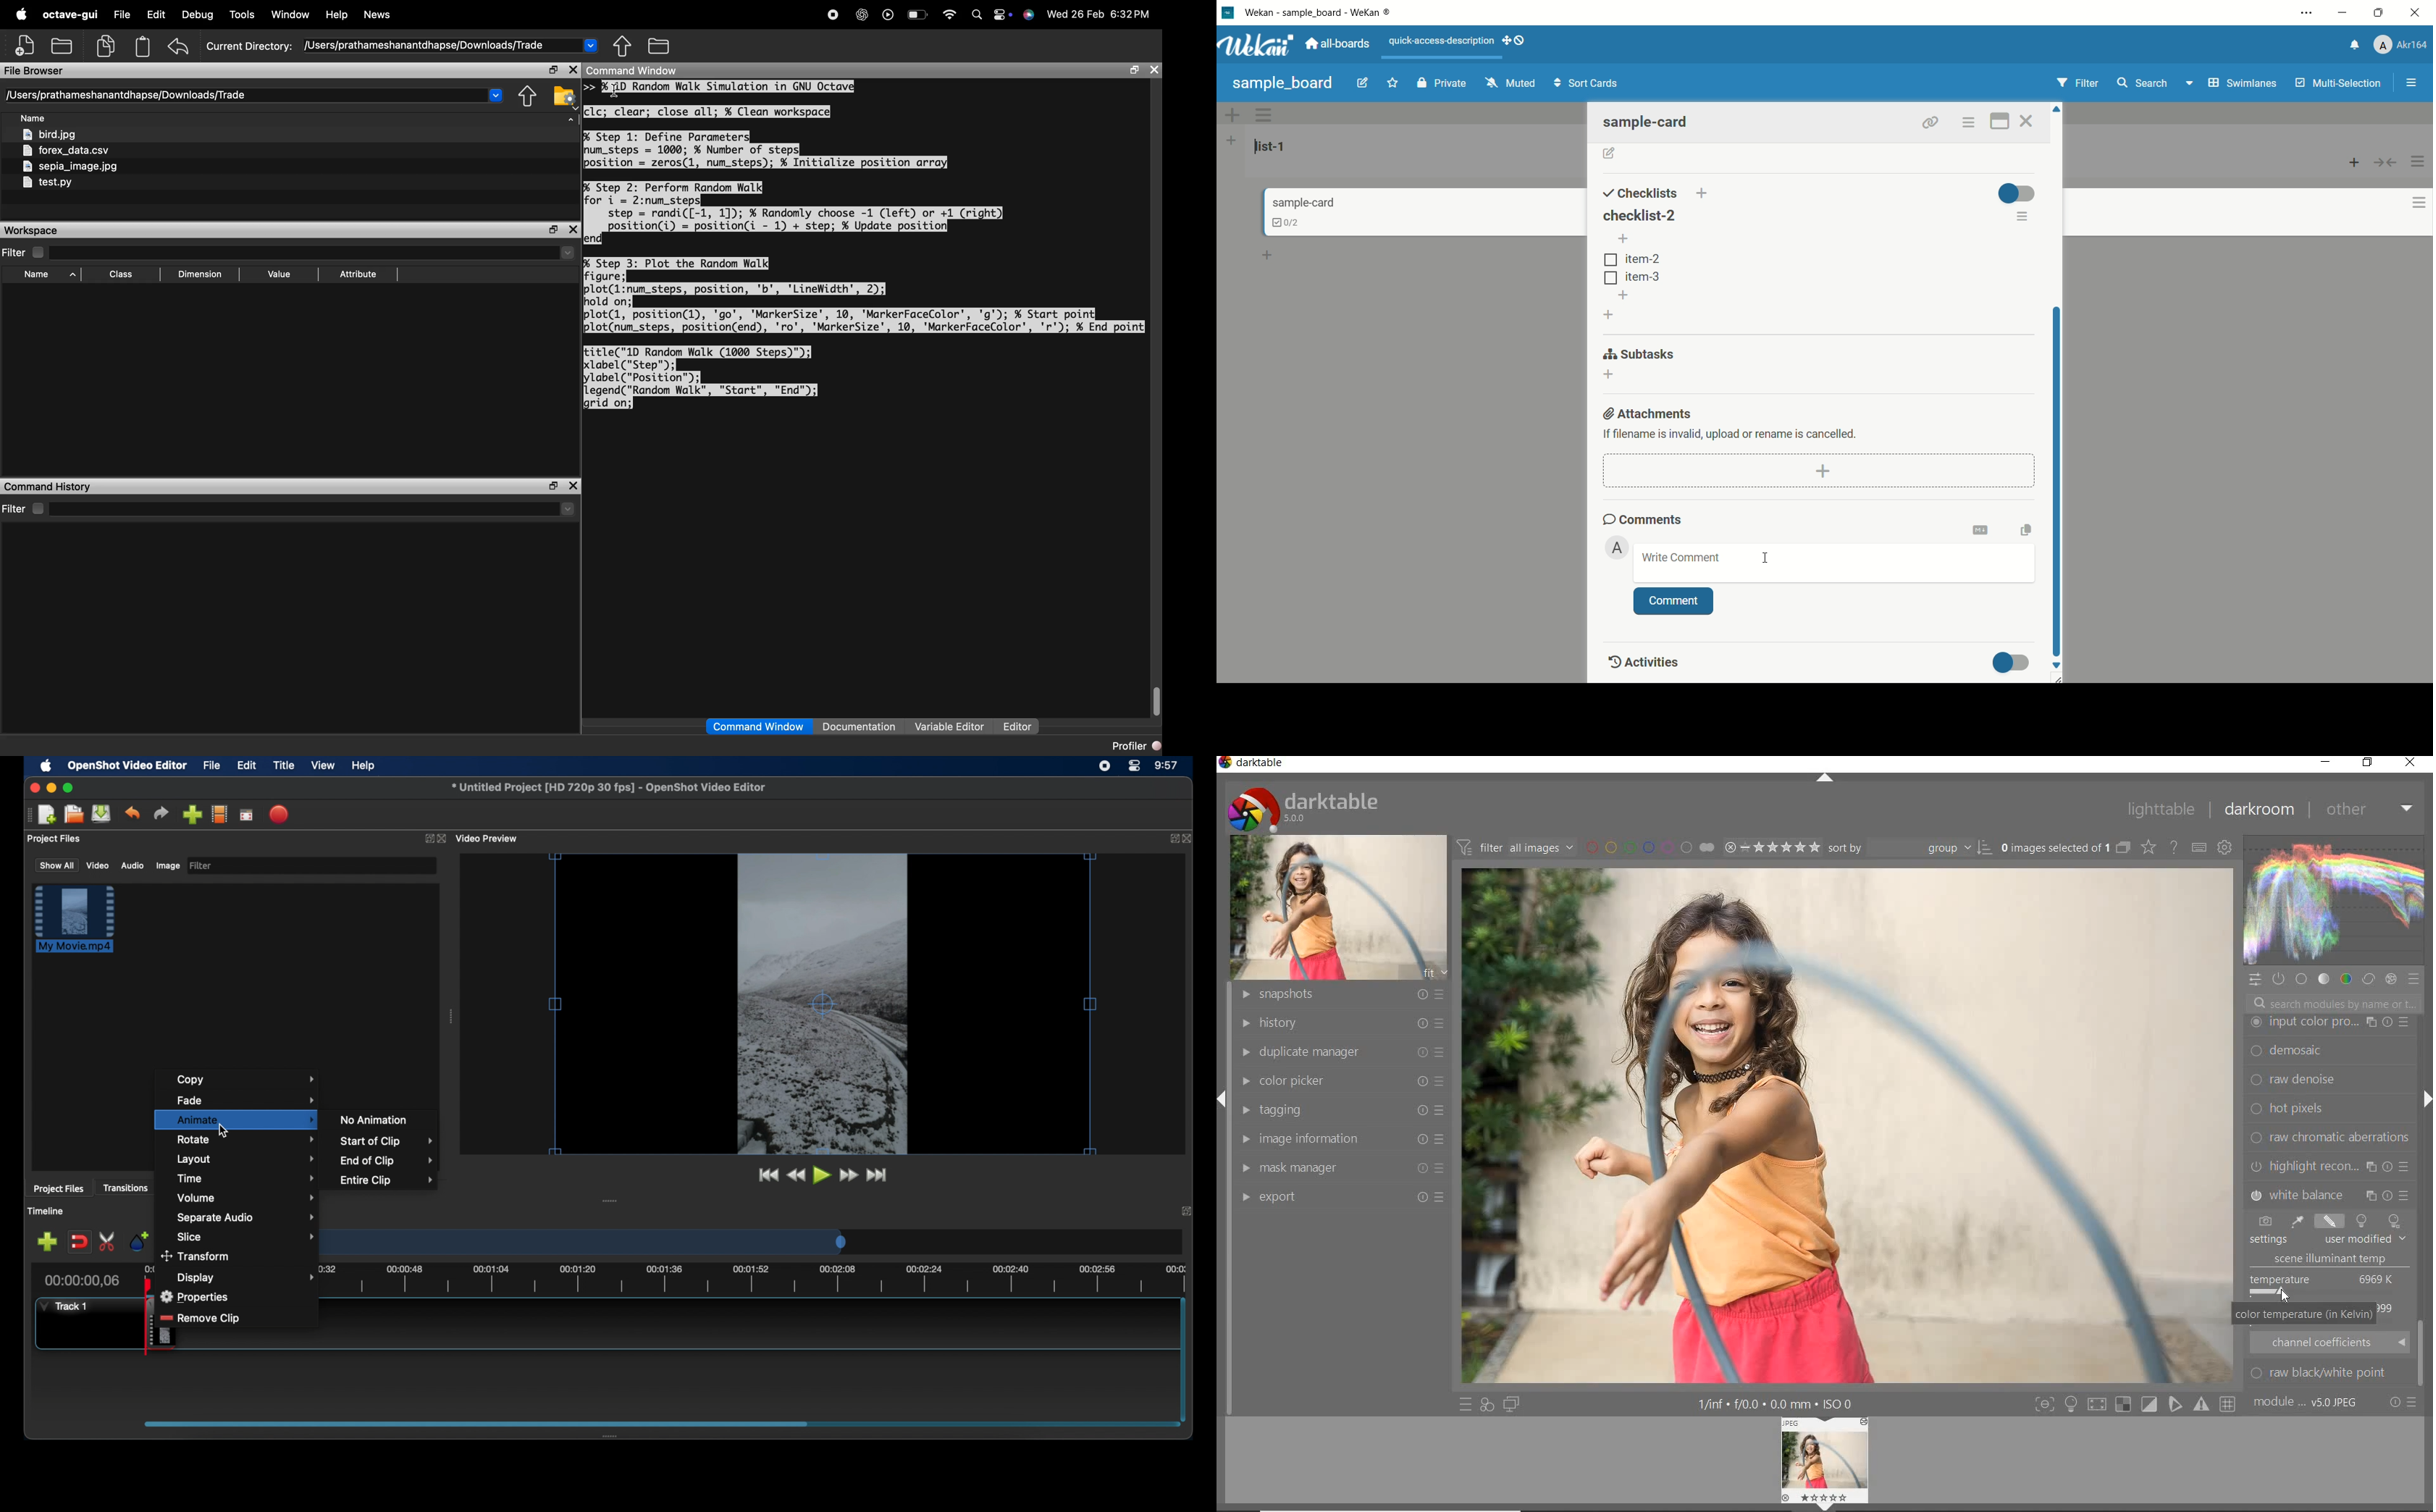  What do you see at coordinates (336, 15) in the screenshot?
I see `help` at bounding box center [336, 15].